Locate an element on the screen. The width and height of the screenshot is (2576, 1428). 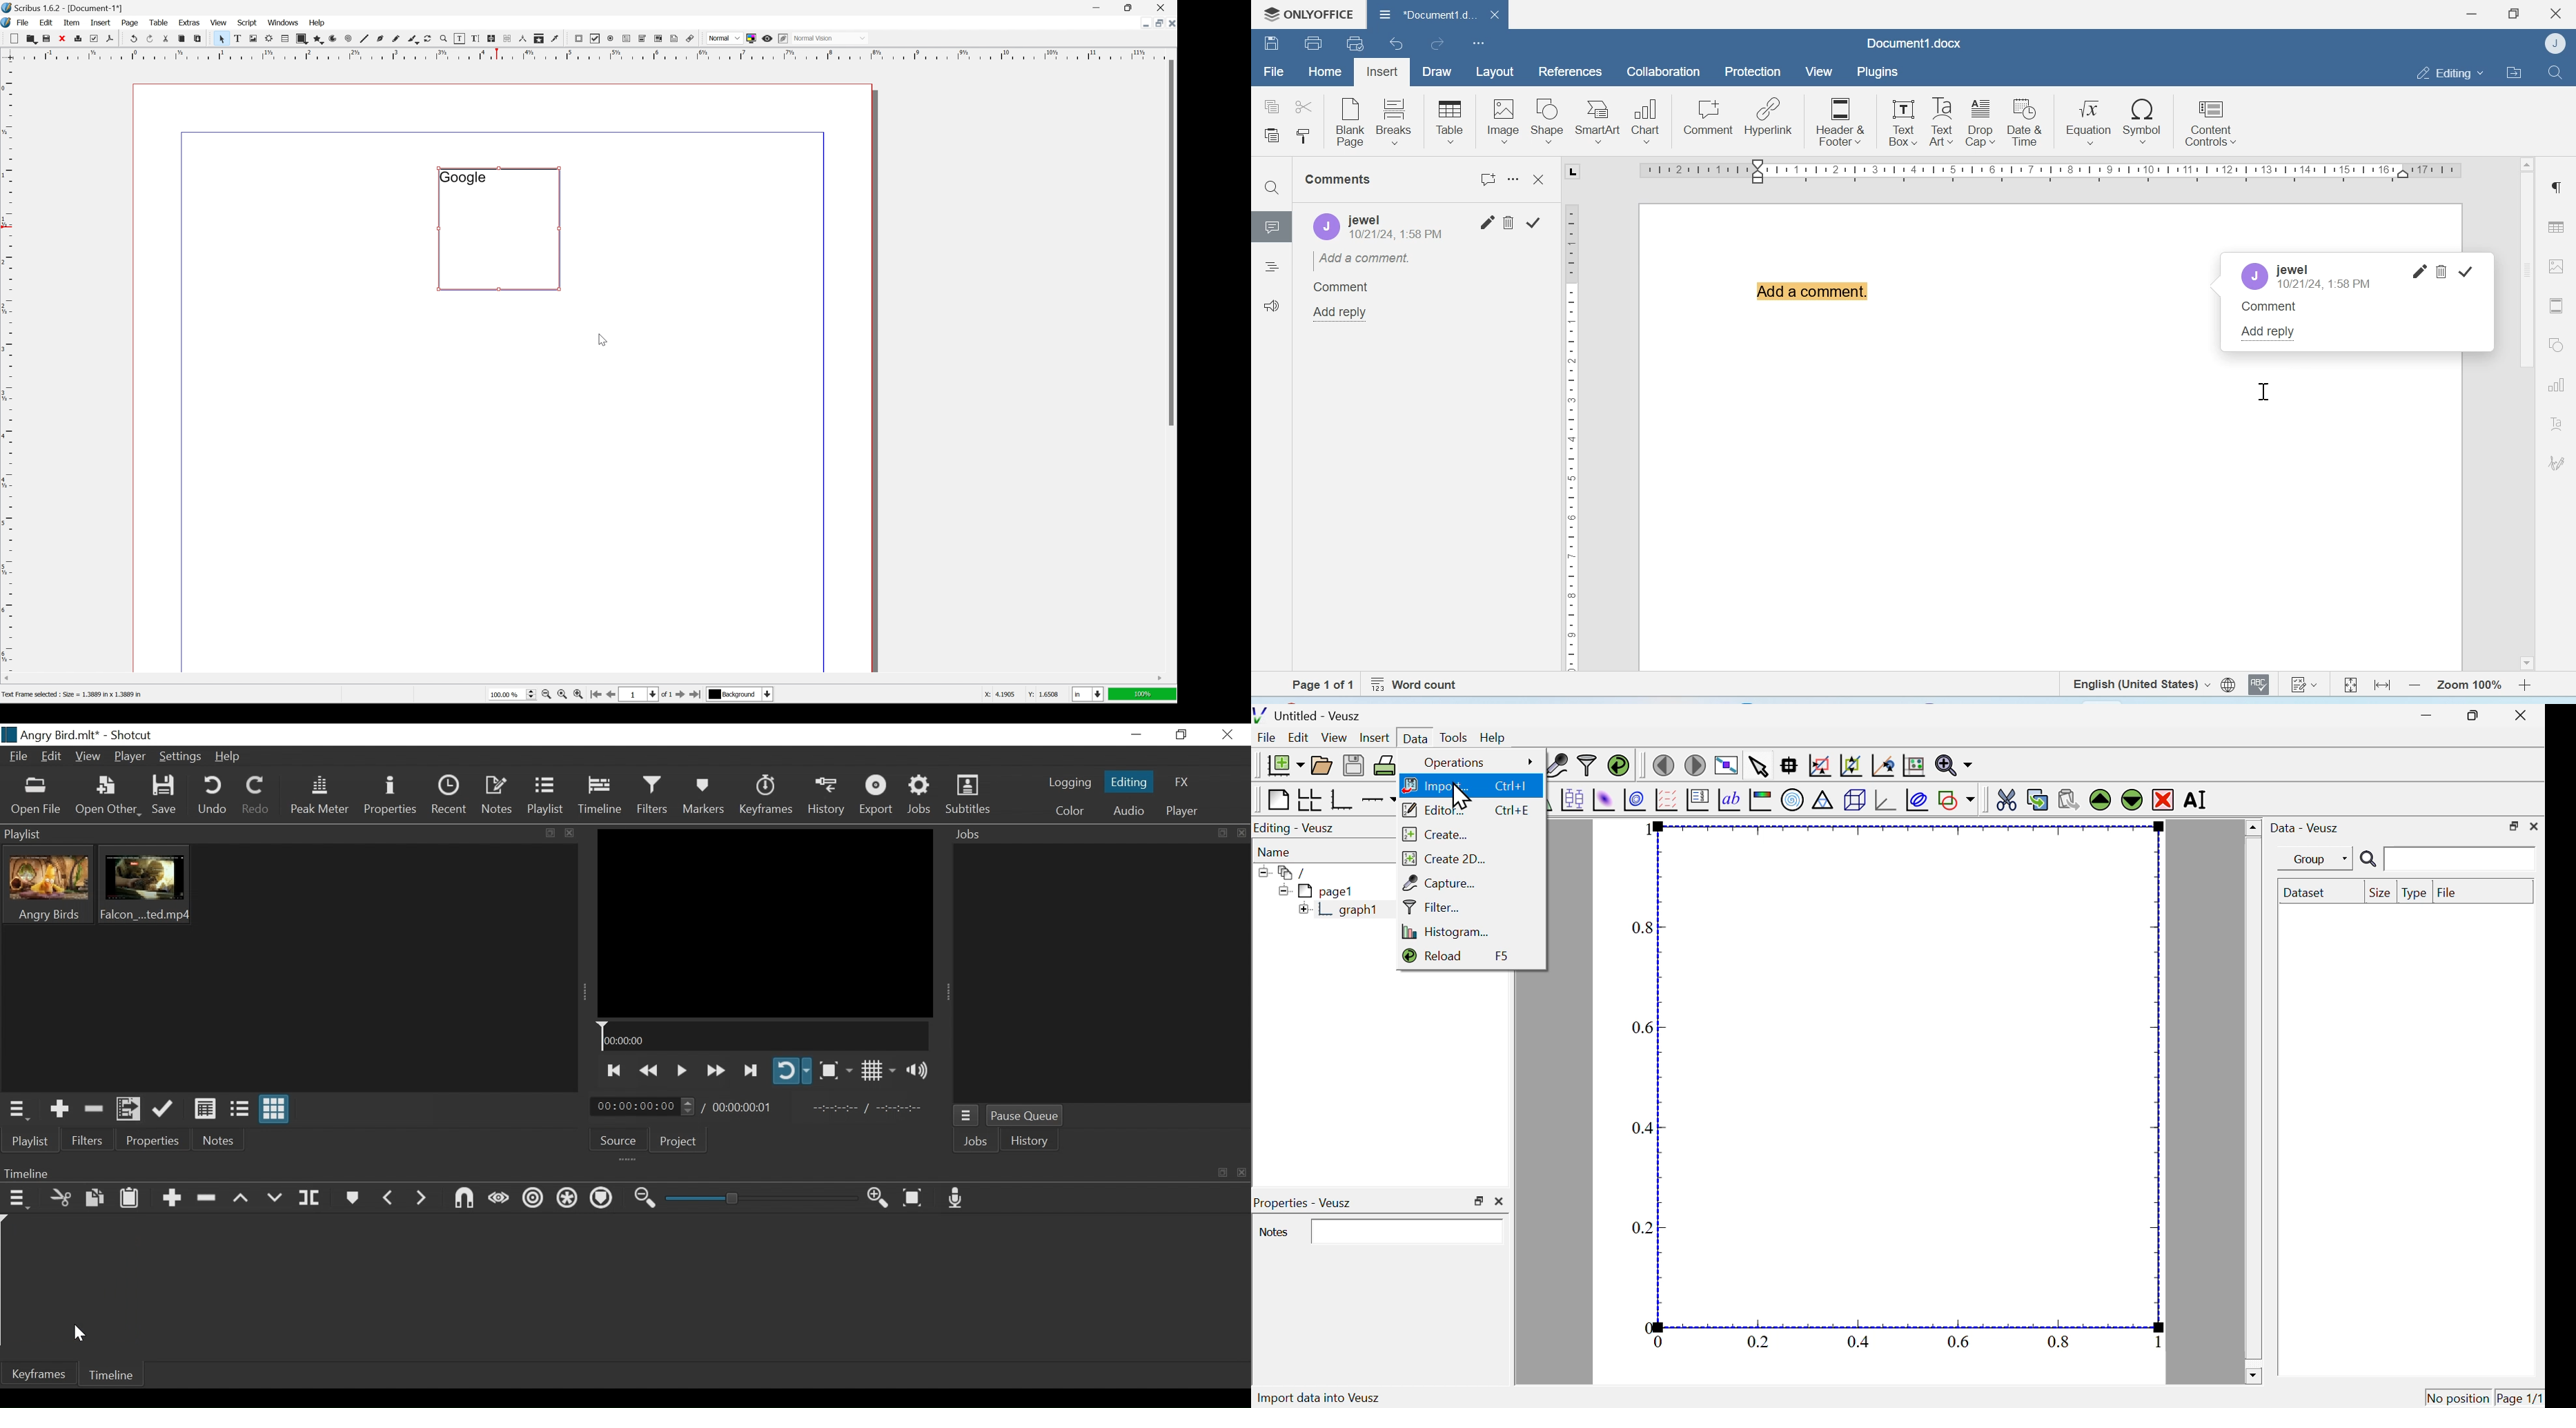
zoom out of graph axes is located at coordinates (1852, 765).